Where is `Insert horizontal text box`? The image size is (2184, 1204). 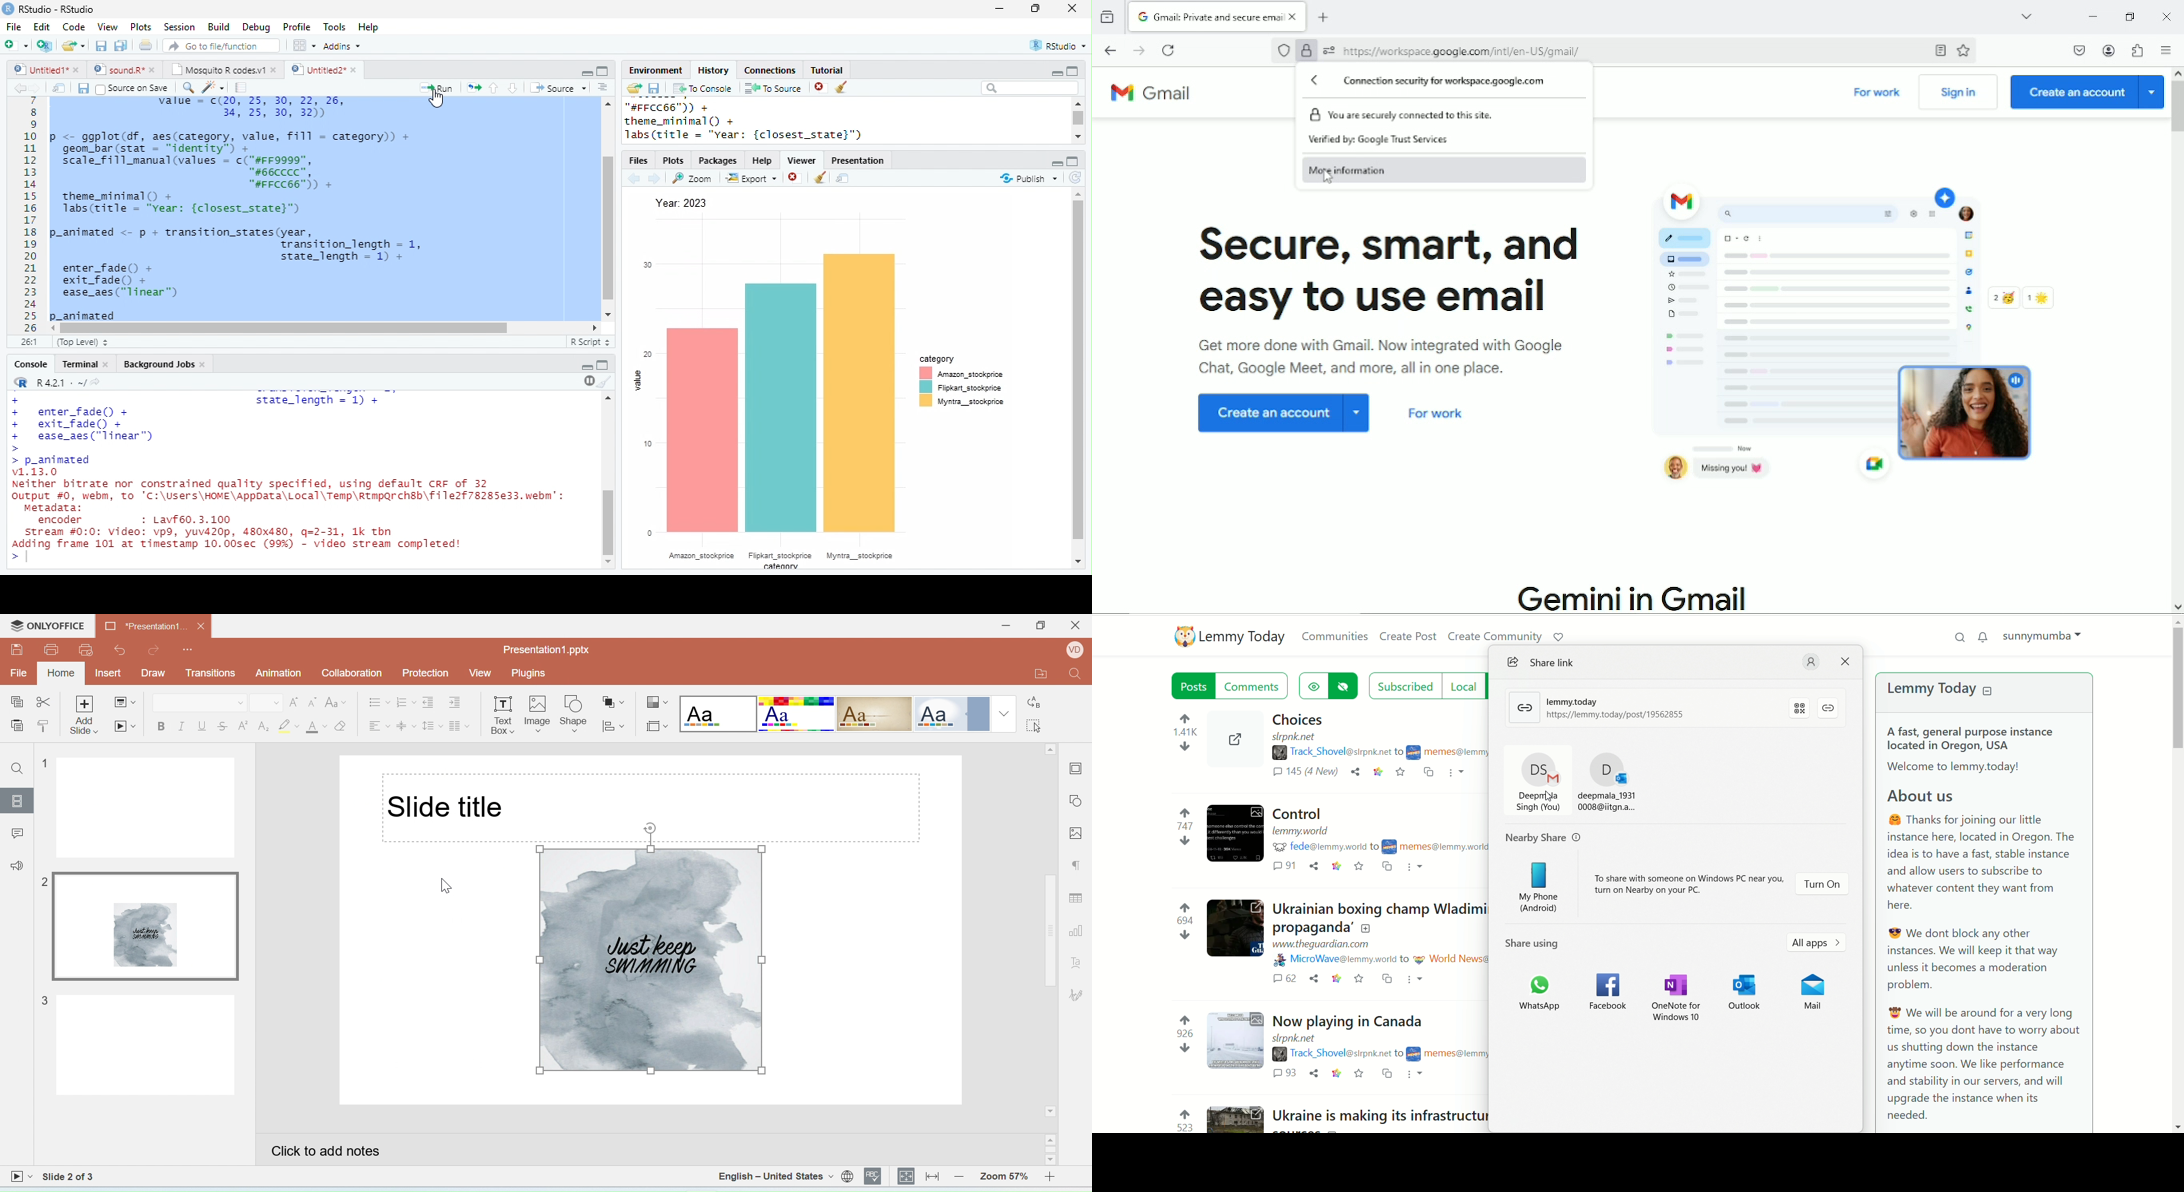
Insert horizontal text box is located at coordinates (502, 715).